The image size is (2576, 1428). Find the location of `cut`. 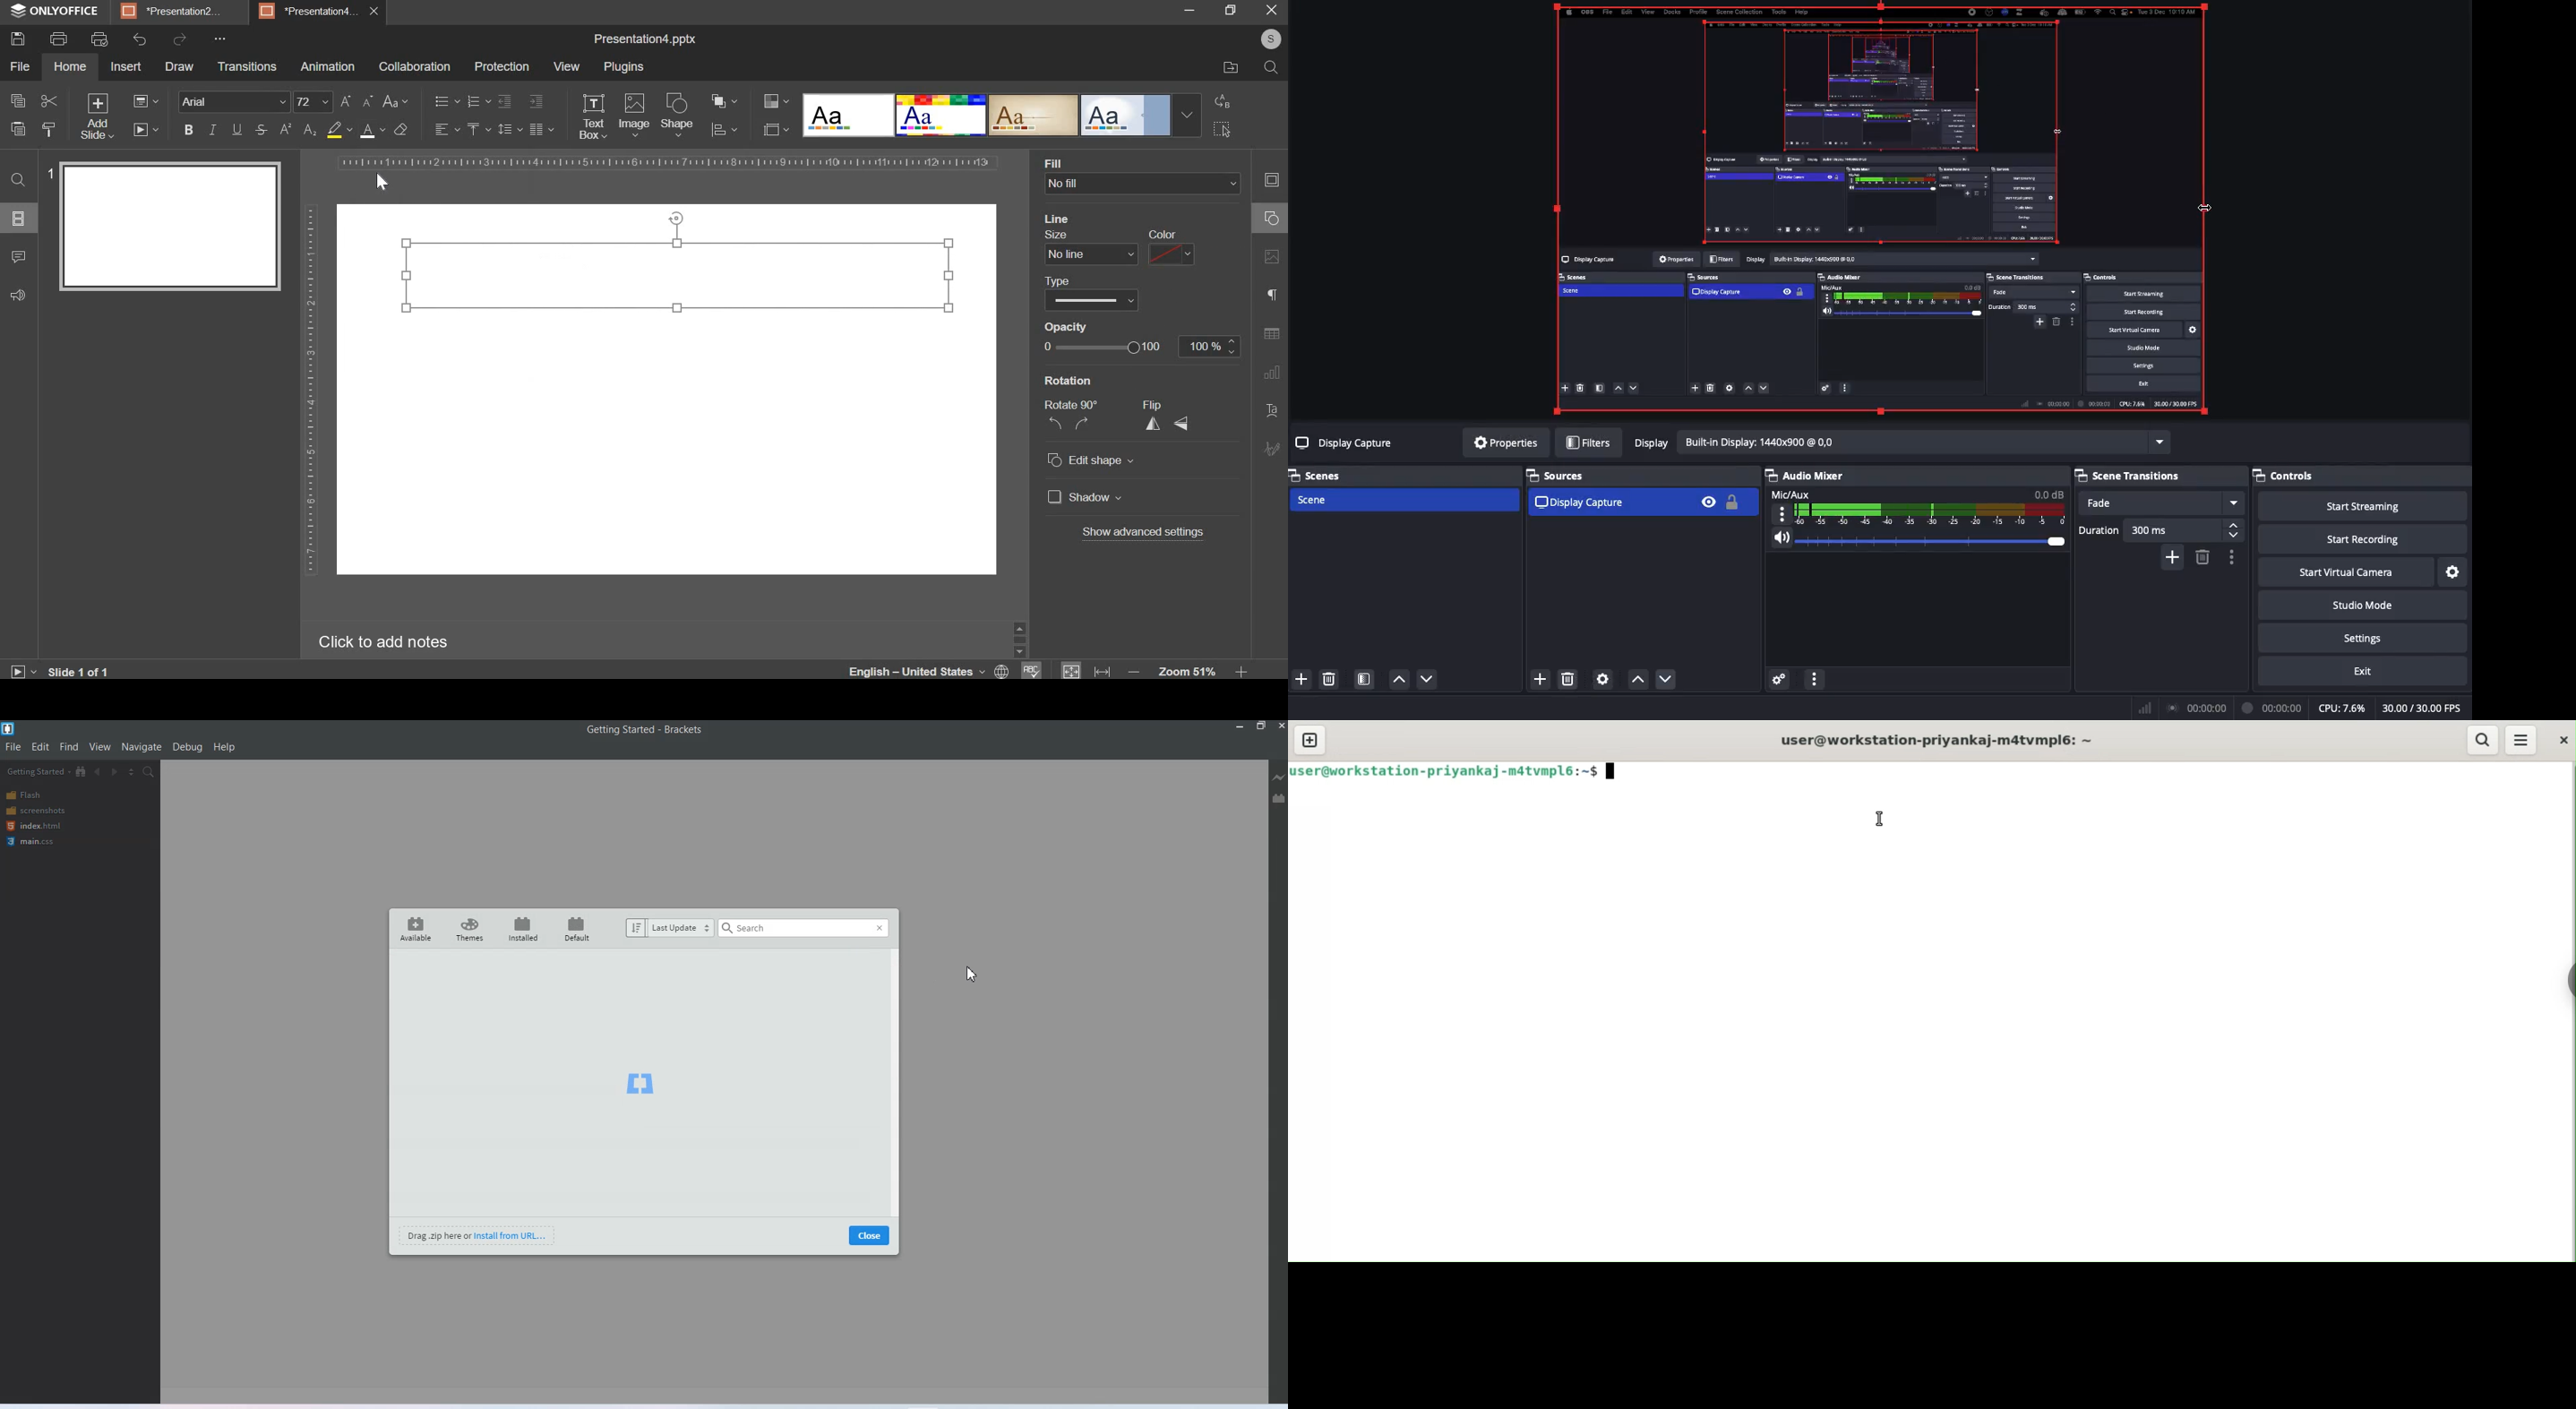

cut is located at coordinates (49, 101).